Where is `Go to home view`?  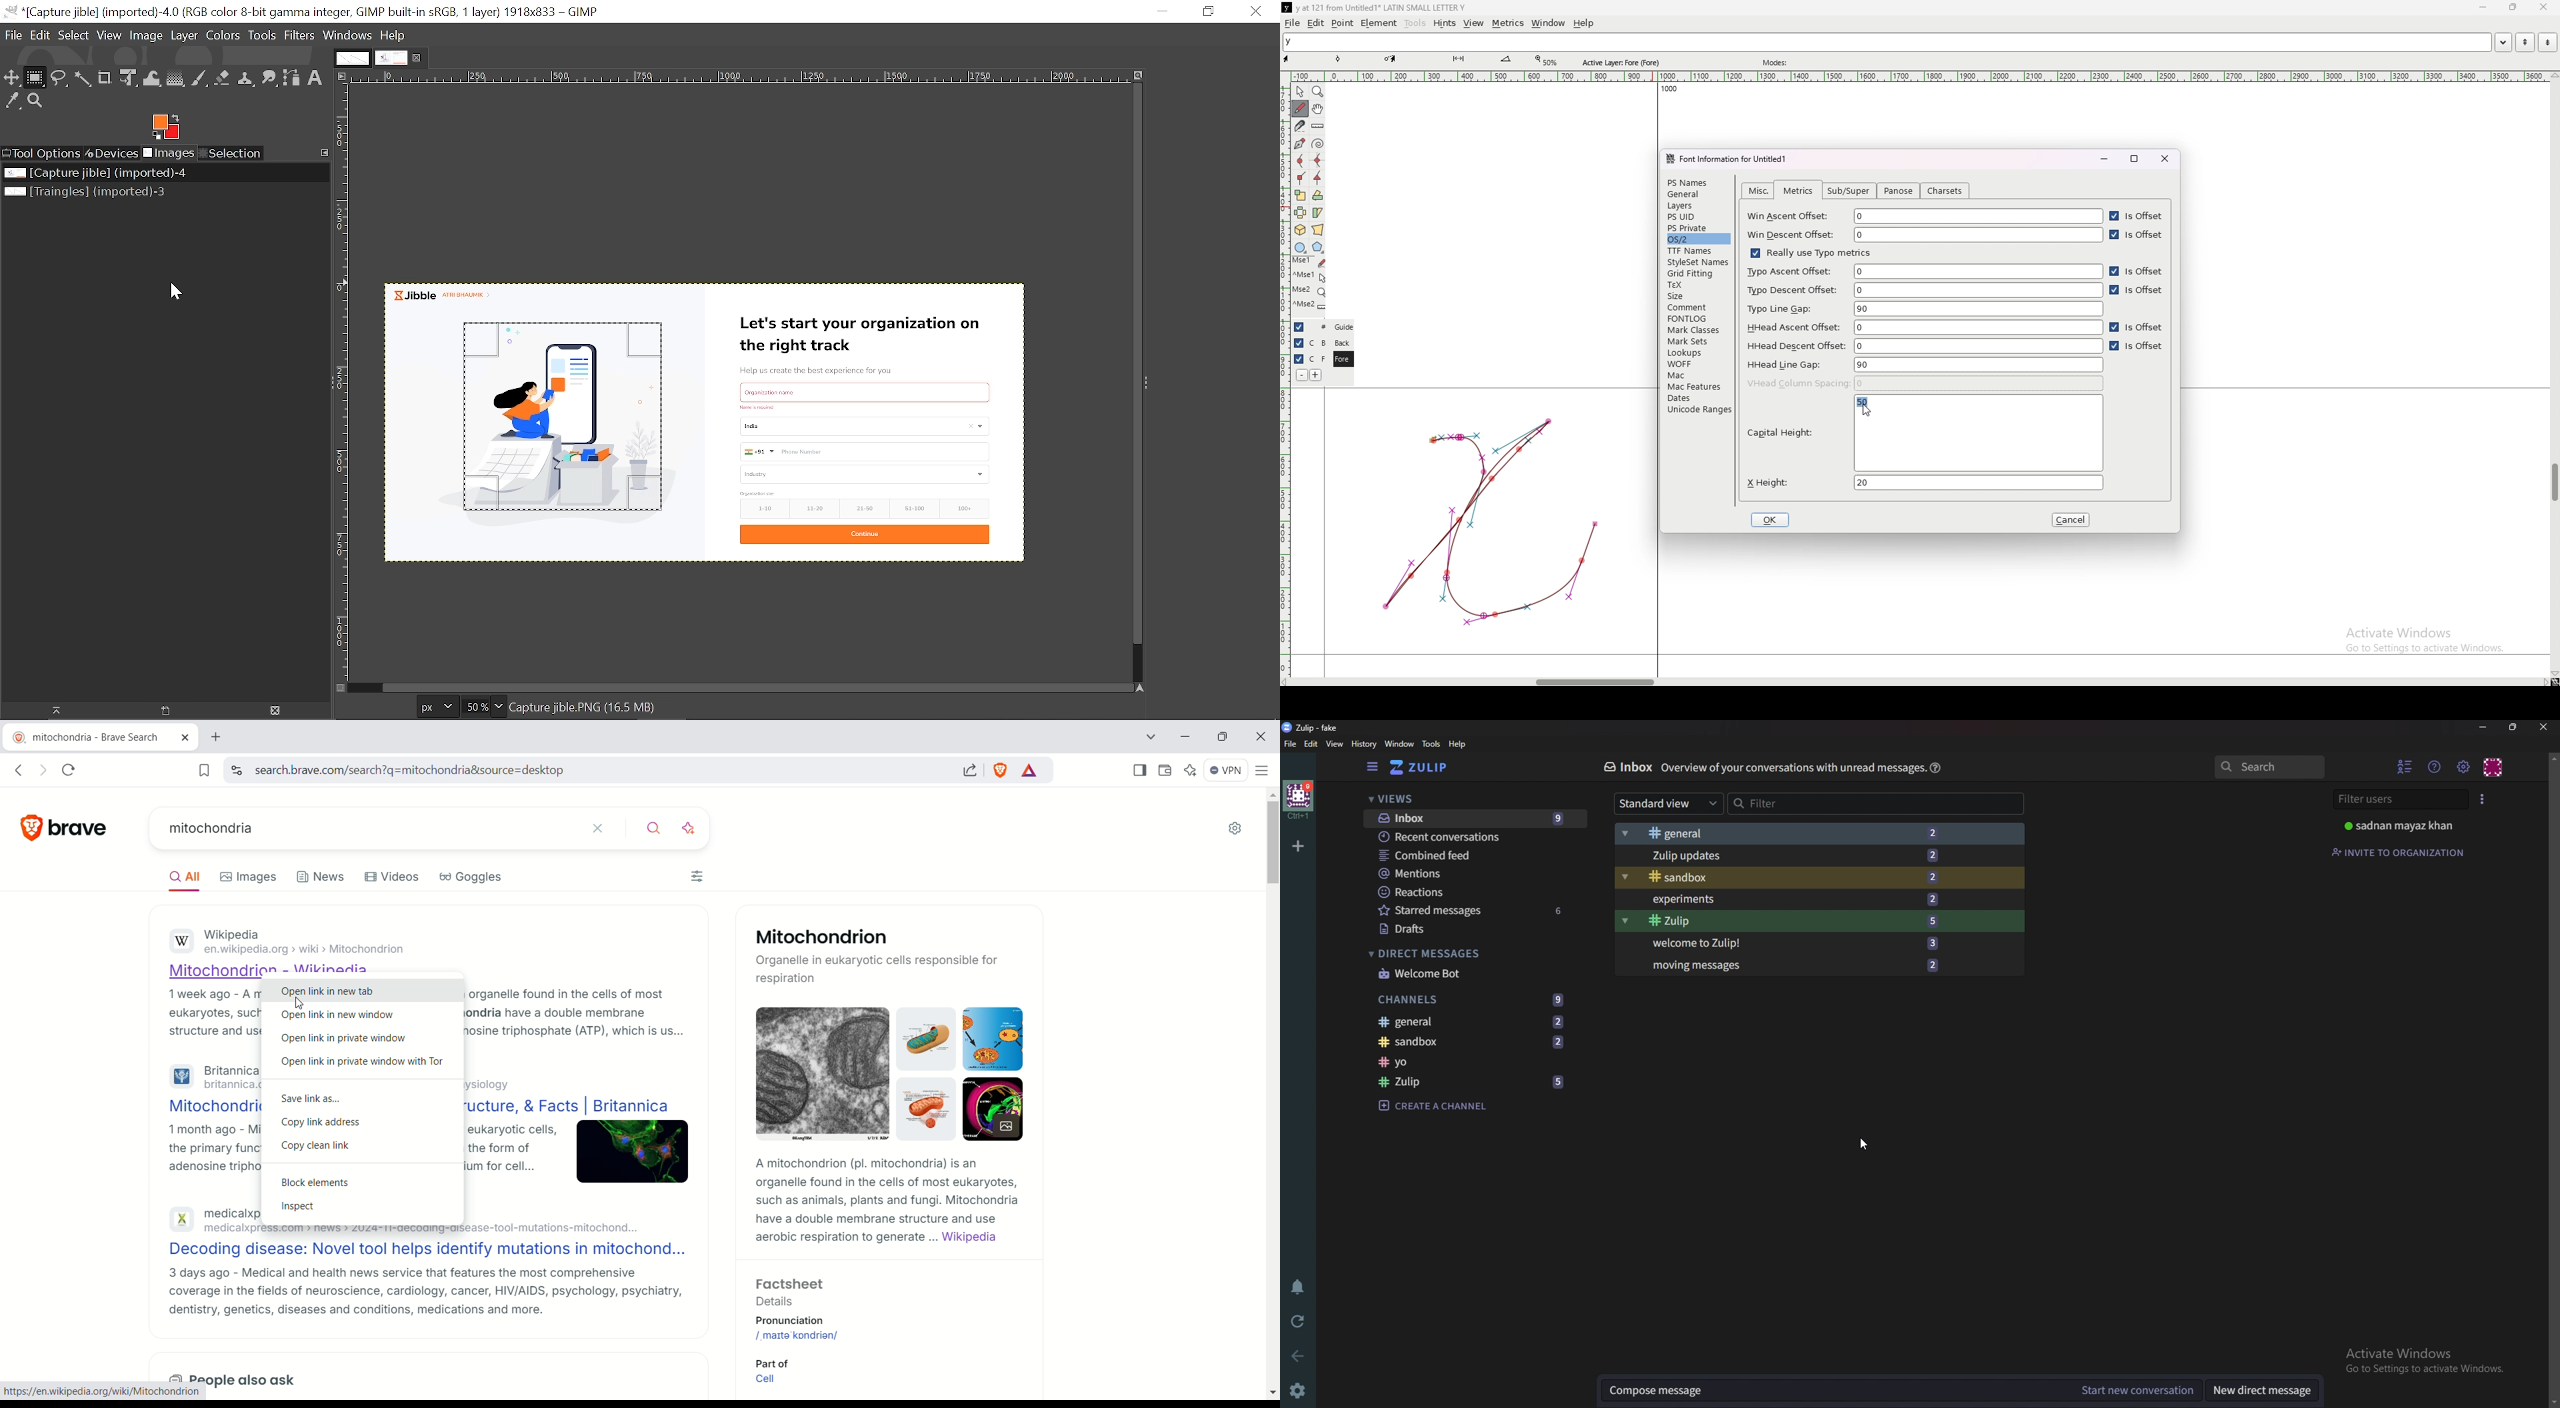
Go to home view is located at coordinates (1423, 769).